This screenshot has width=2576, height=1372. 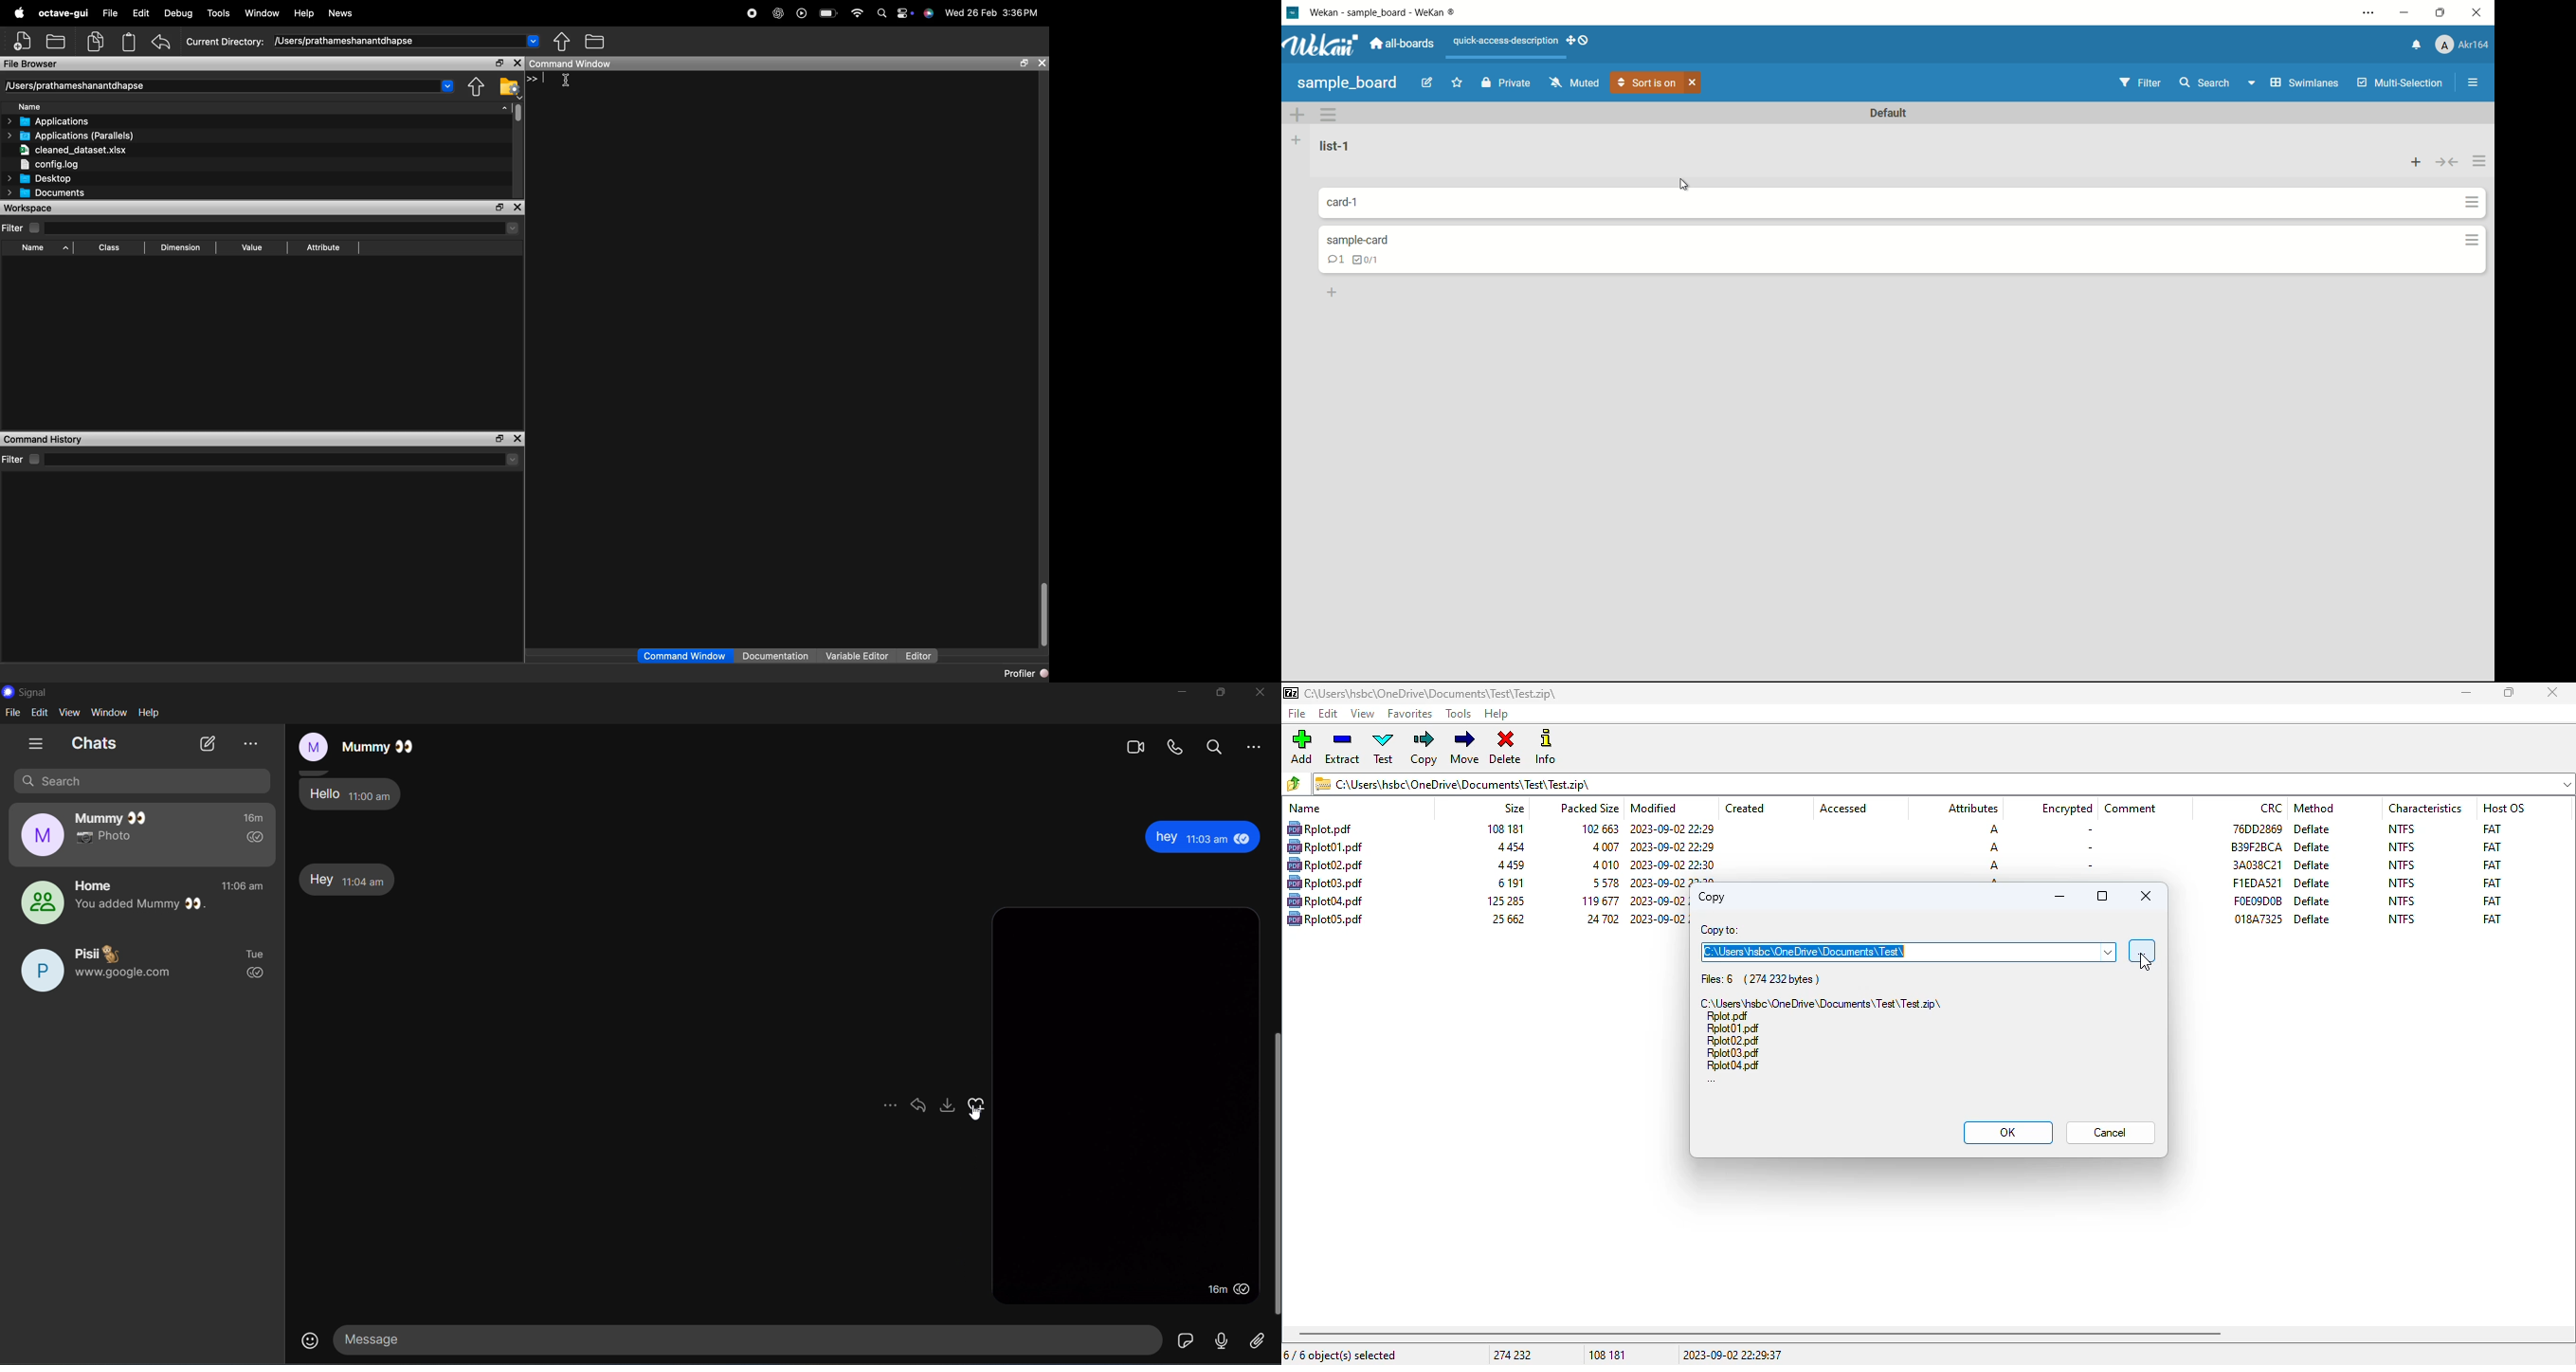 I want to click on File, so click(x=110, y=13).